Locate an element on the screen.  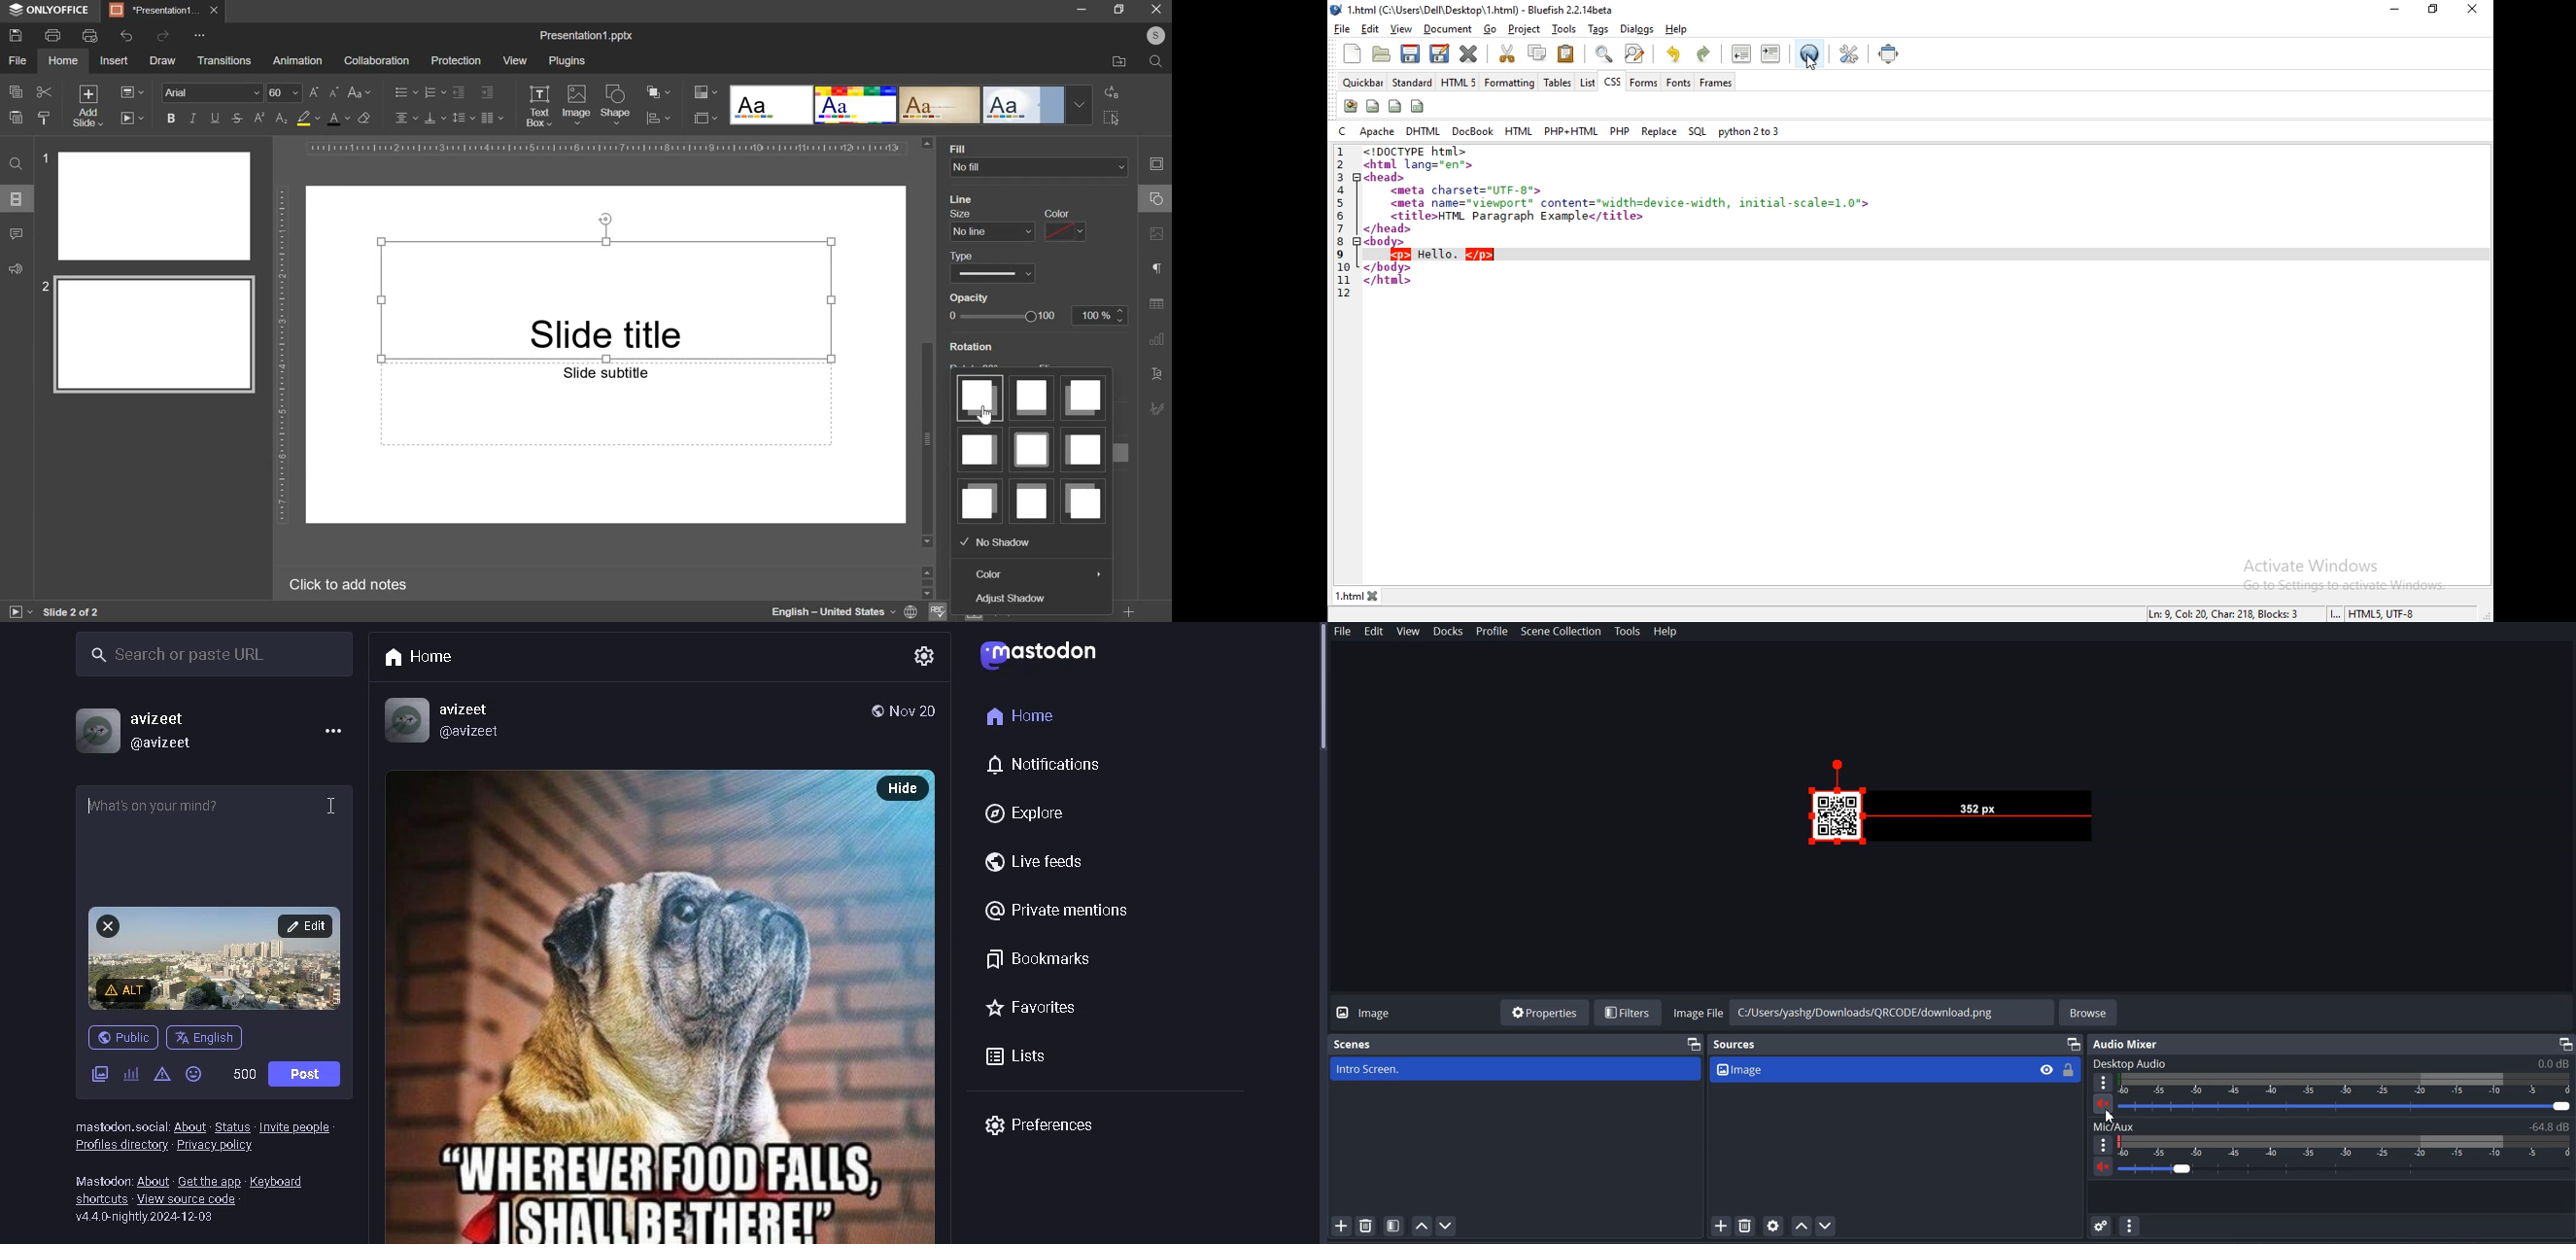
Home tab is located at coordinates (427, 660).